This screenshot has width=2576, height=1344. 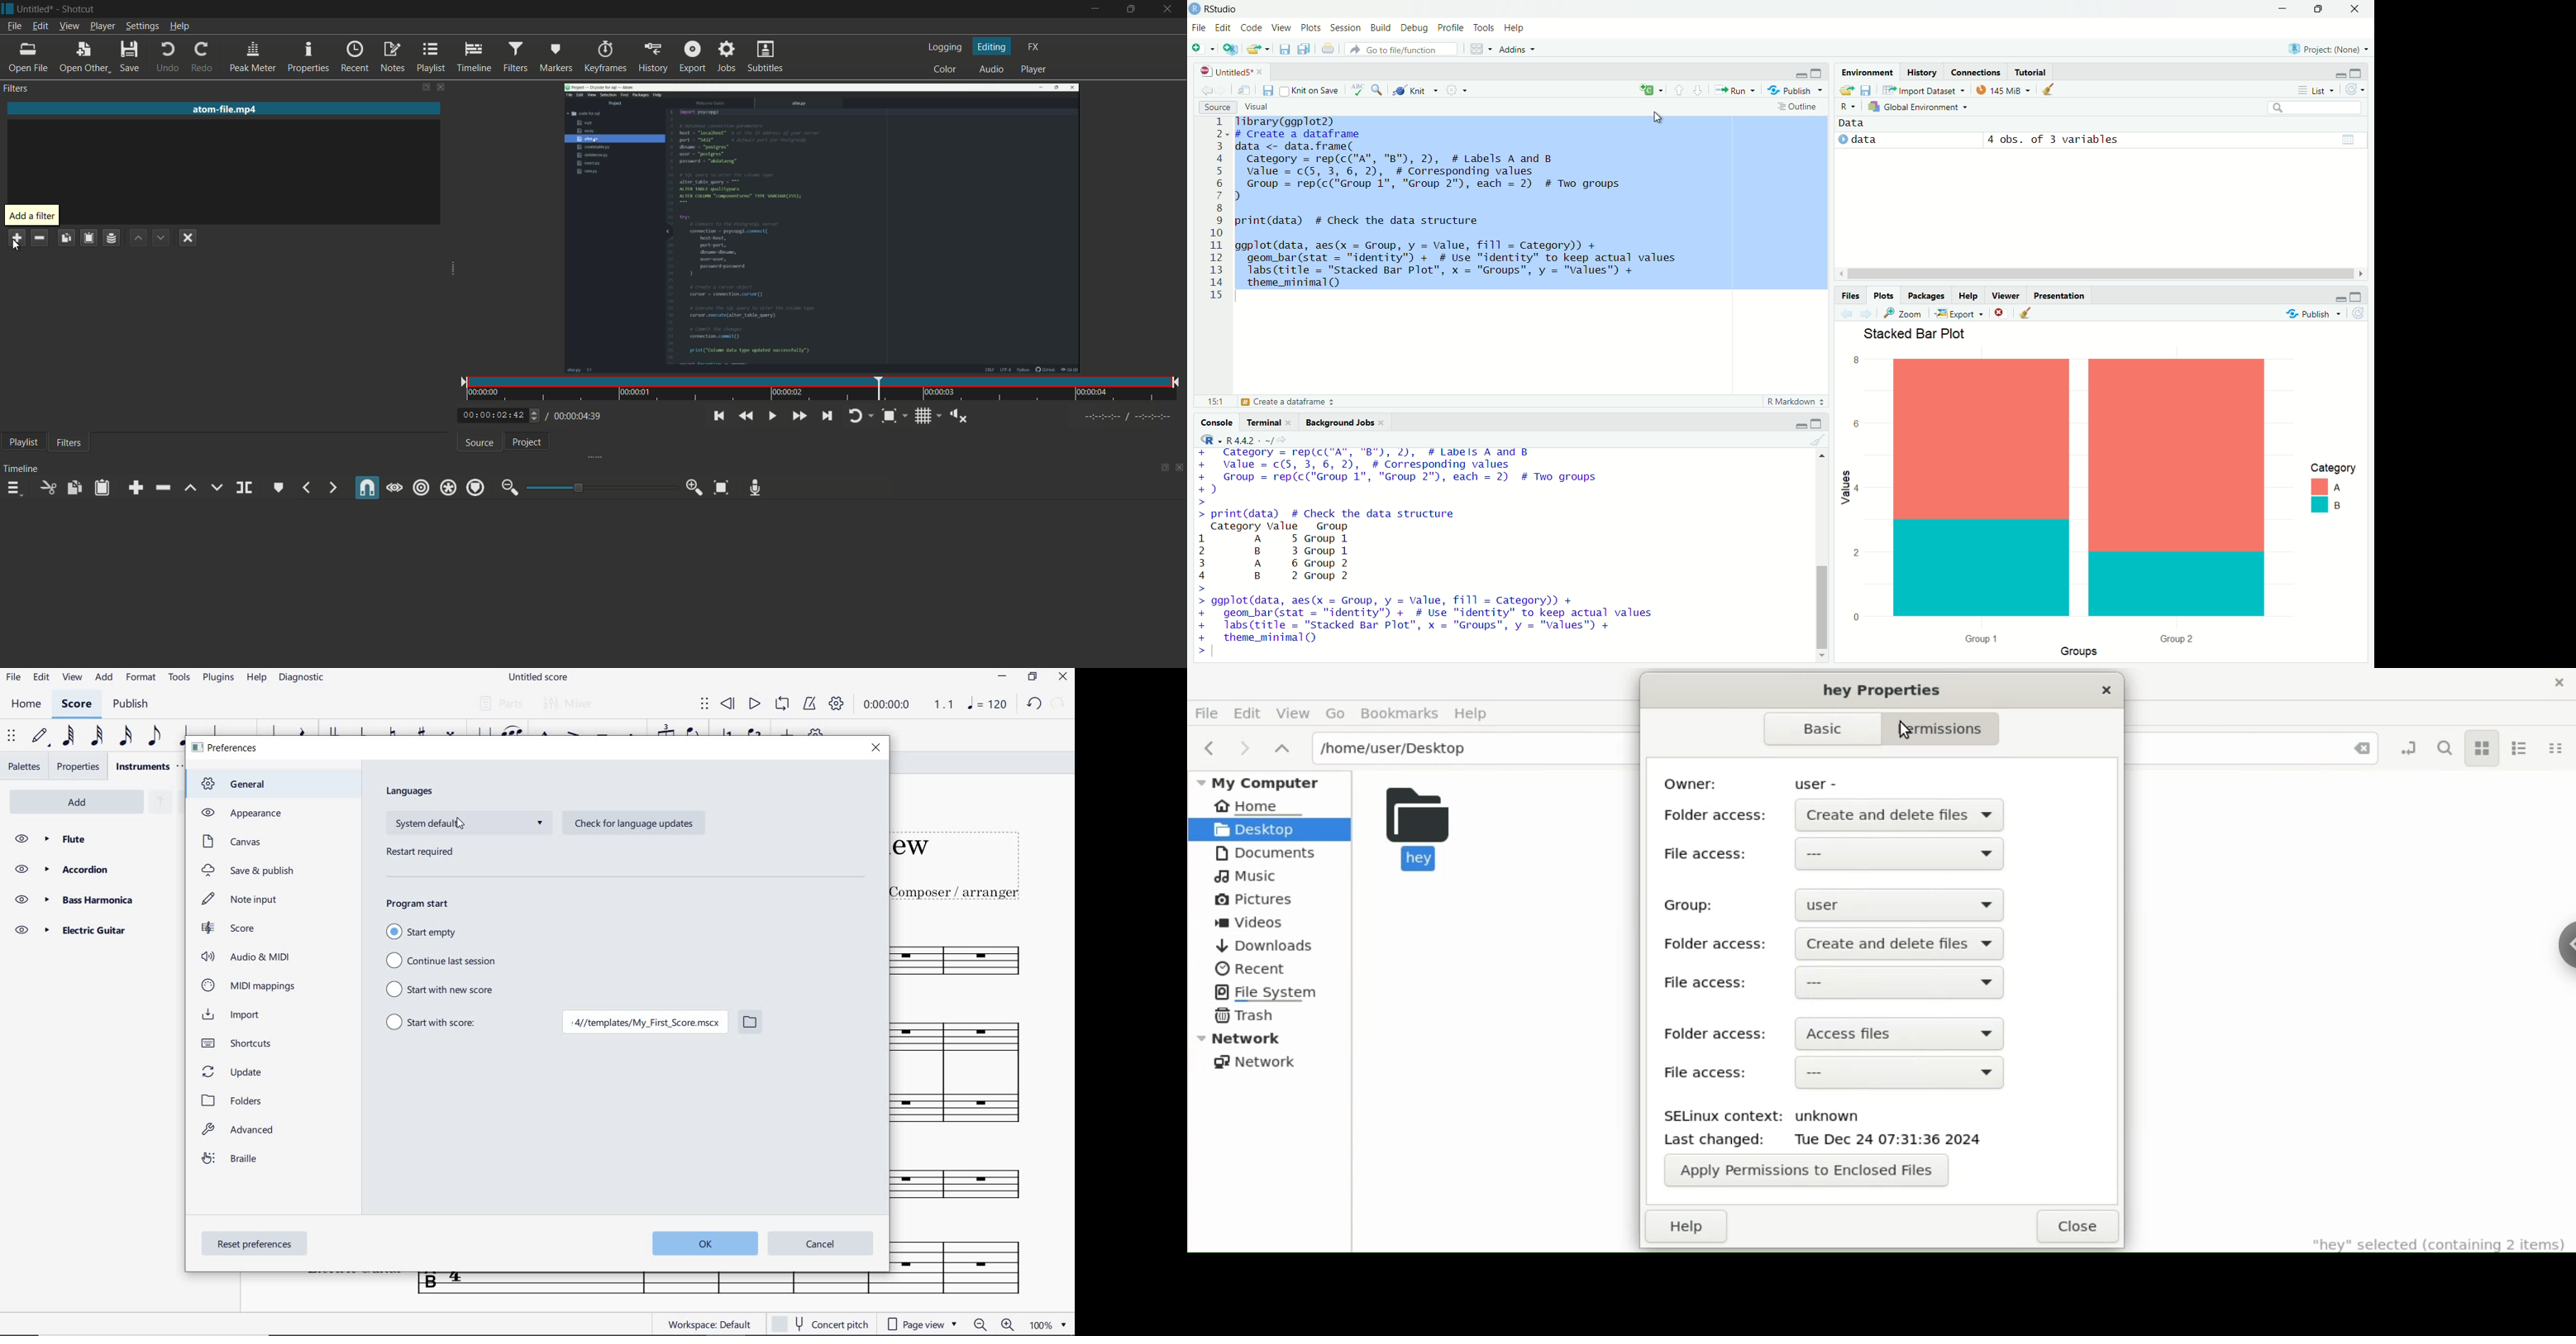 I want to click on Help, so click(x=1514, y=28).